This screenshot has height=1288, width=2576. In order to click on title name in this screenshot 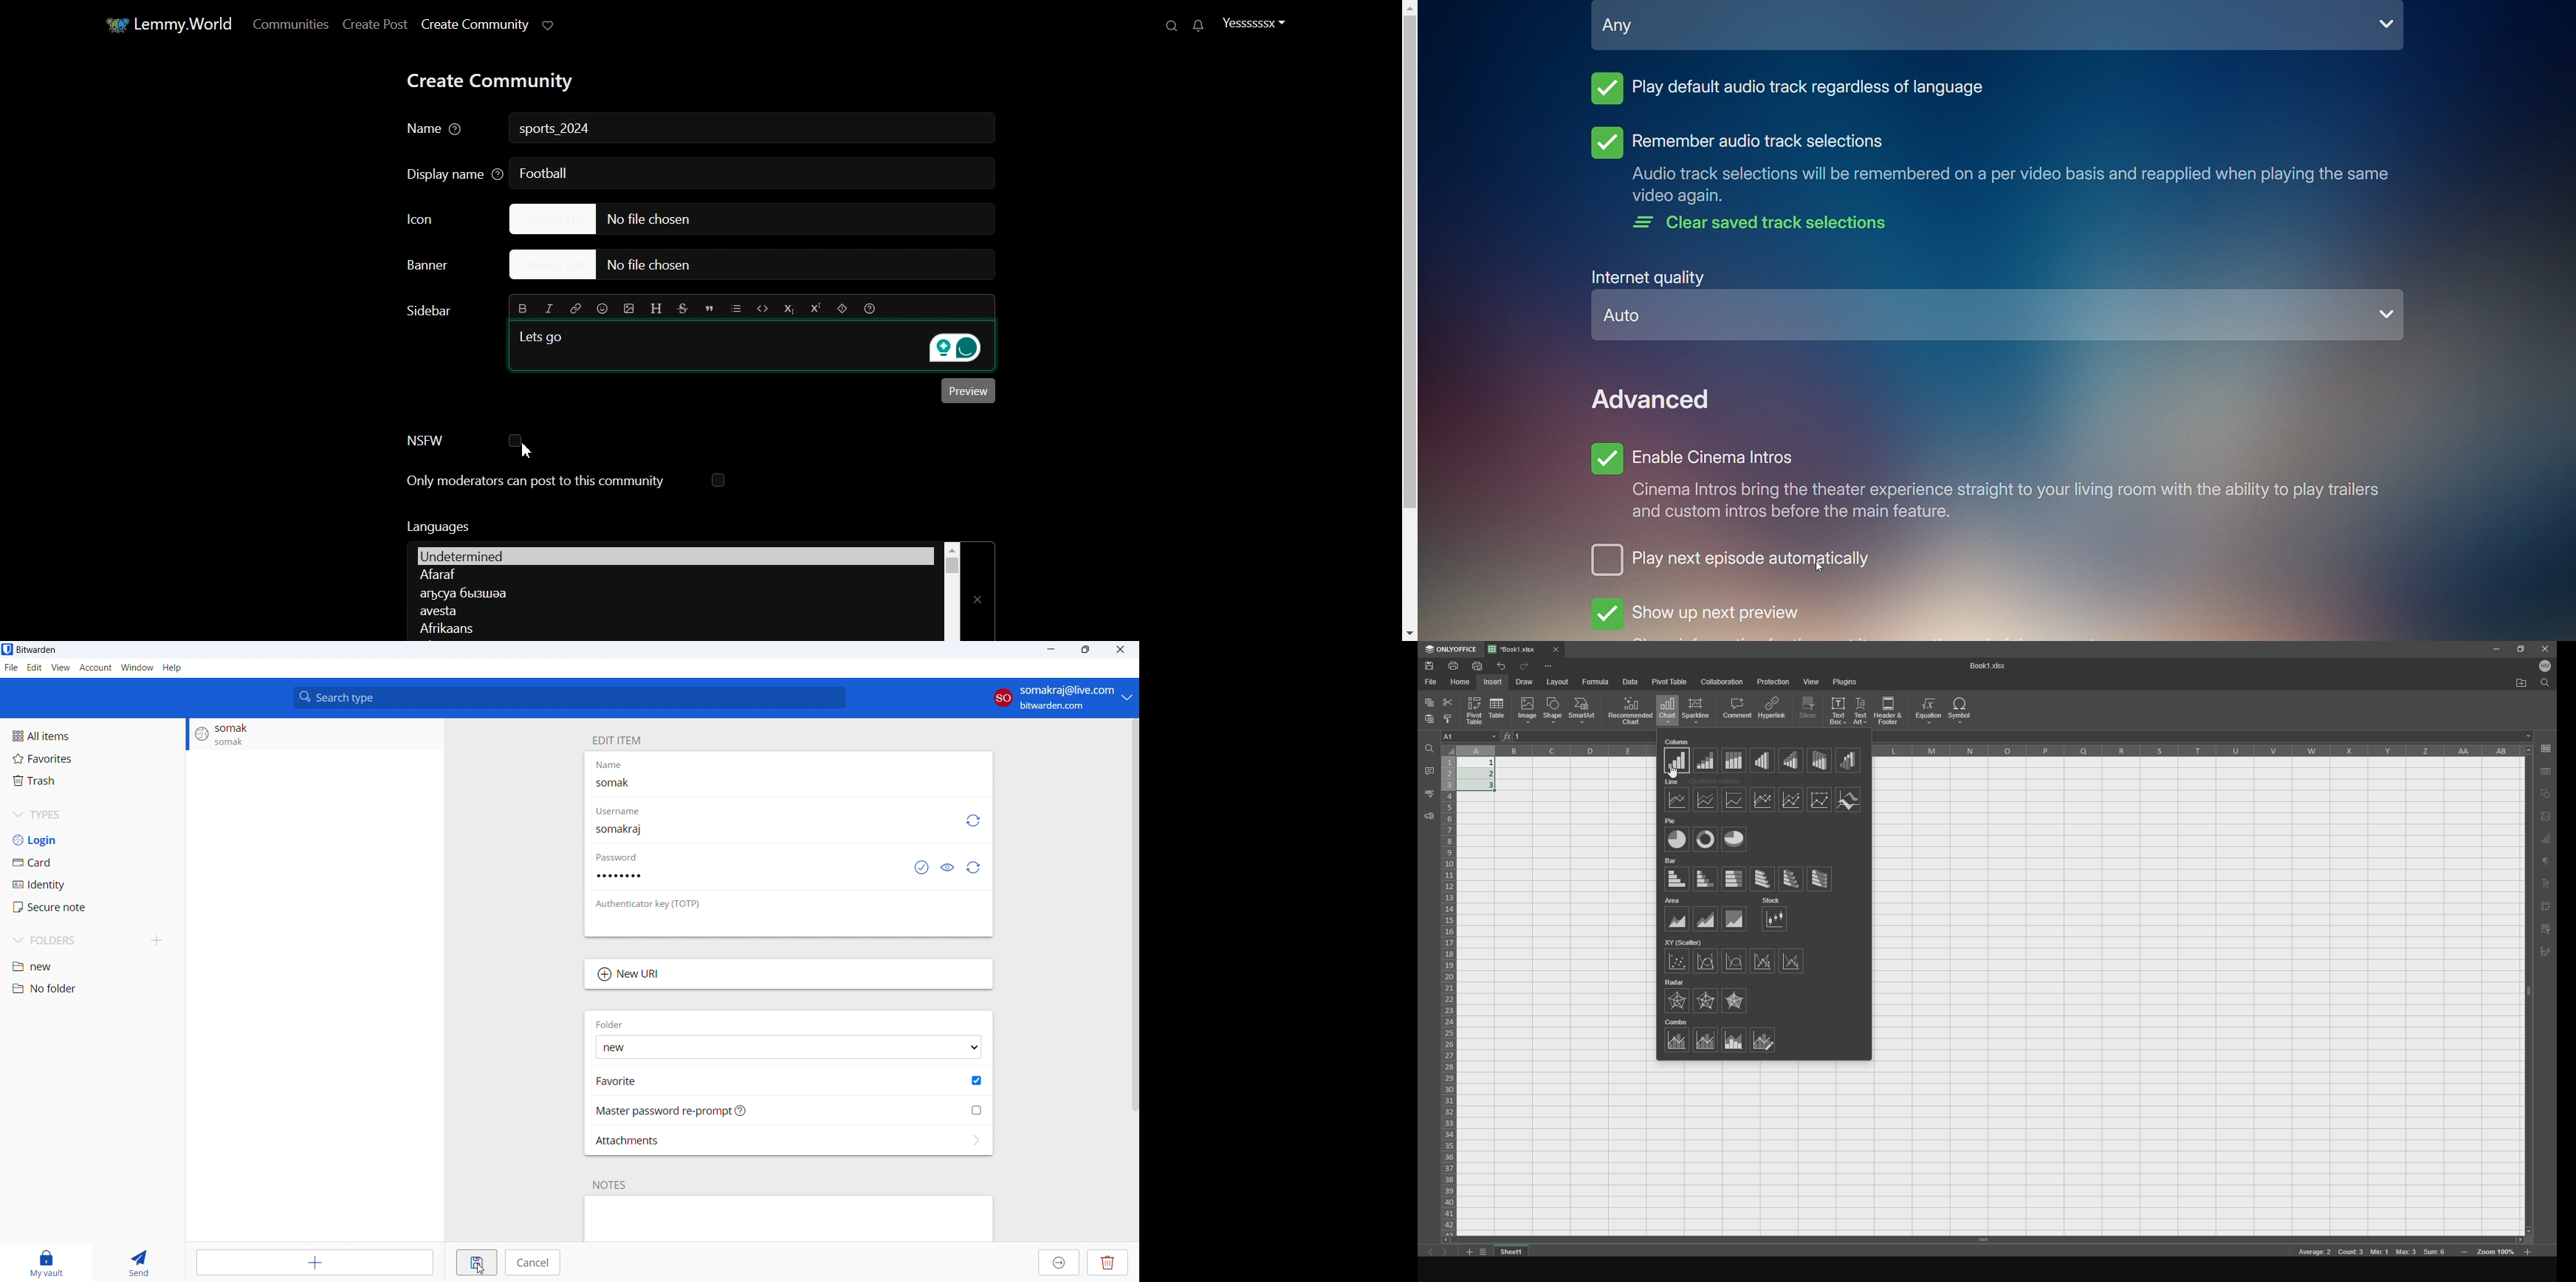, I will do `click(1984, 665)`.